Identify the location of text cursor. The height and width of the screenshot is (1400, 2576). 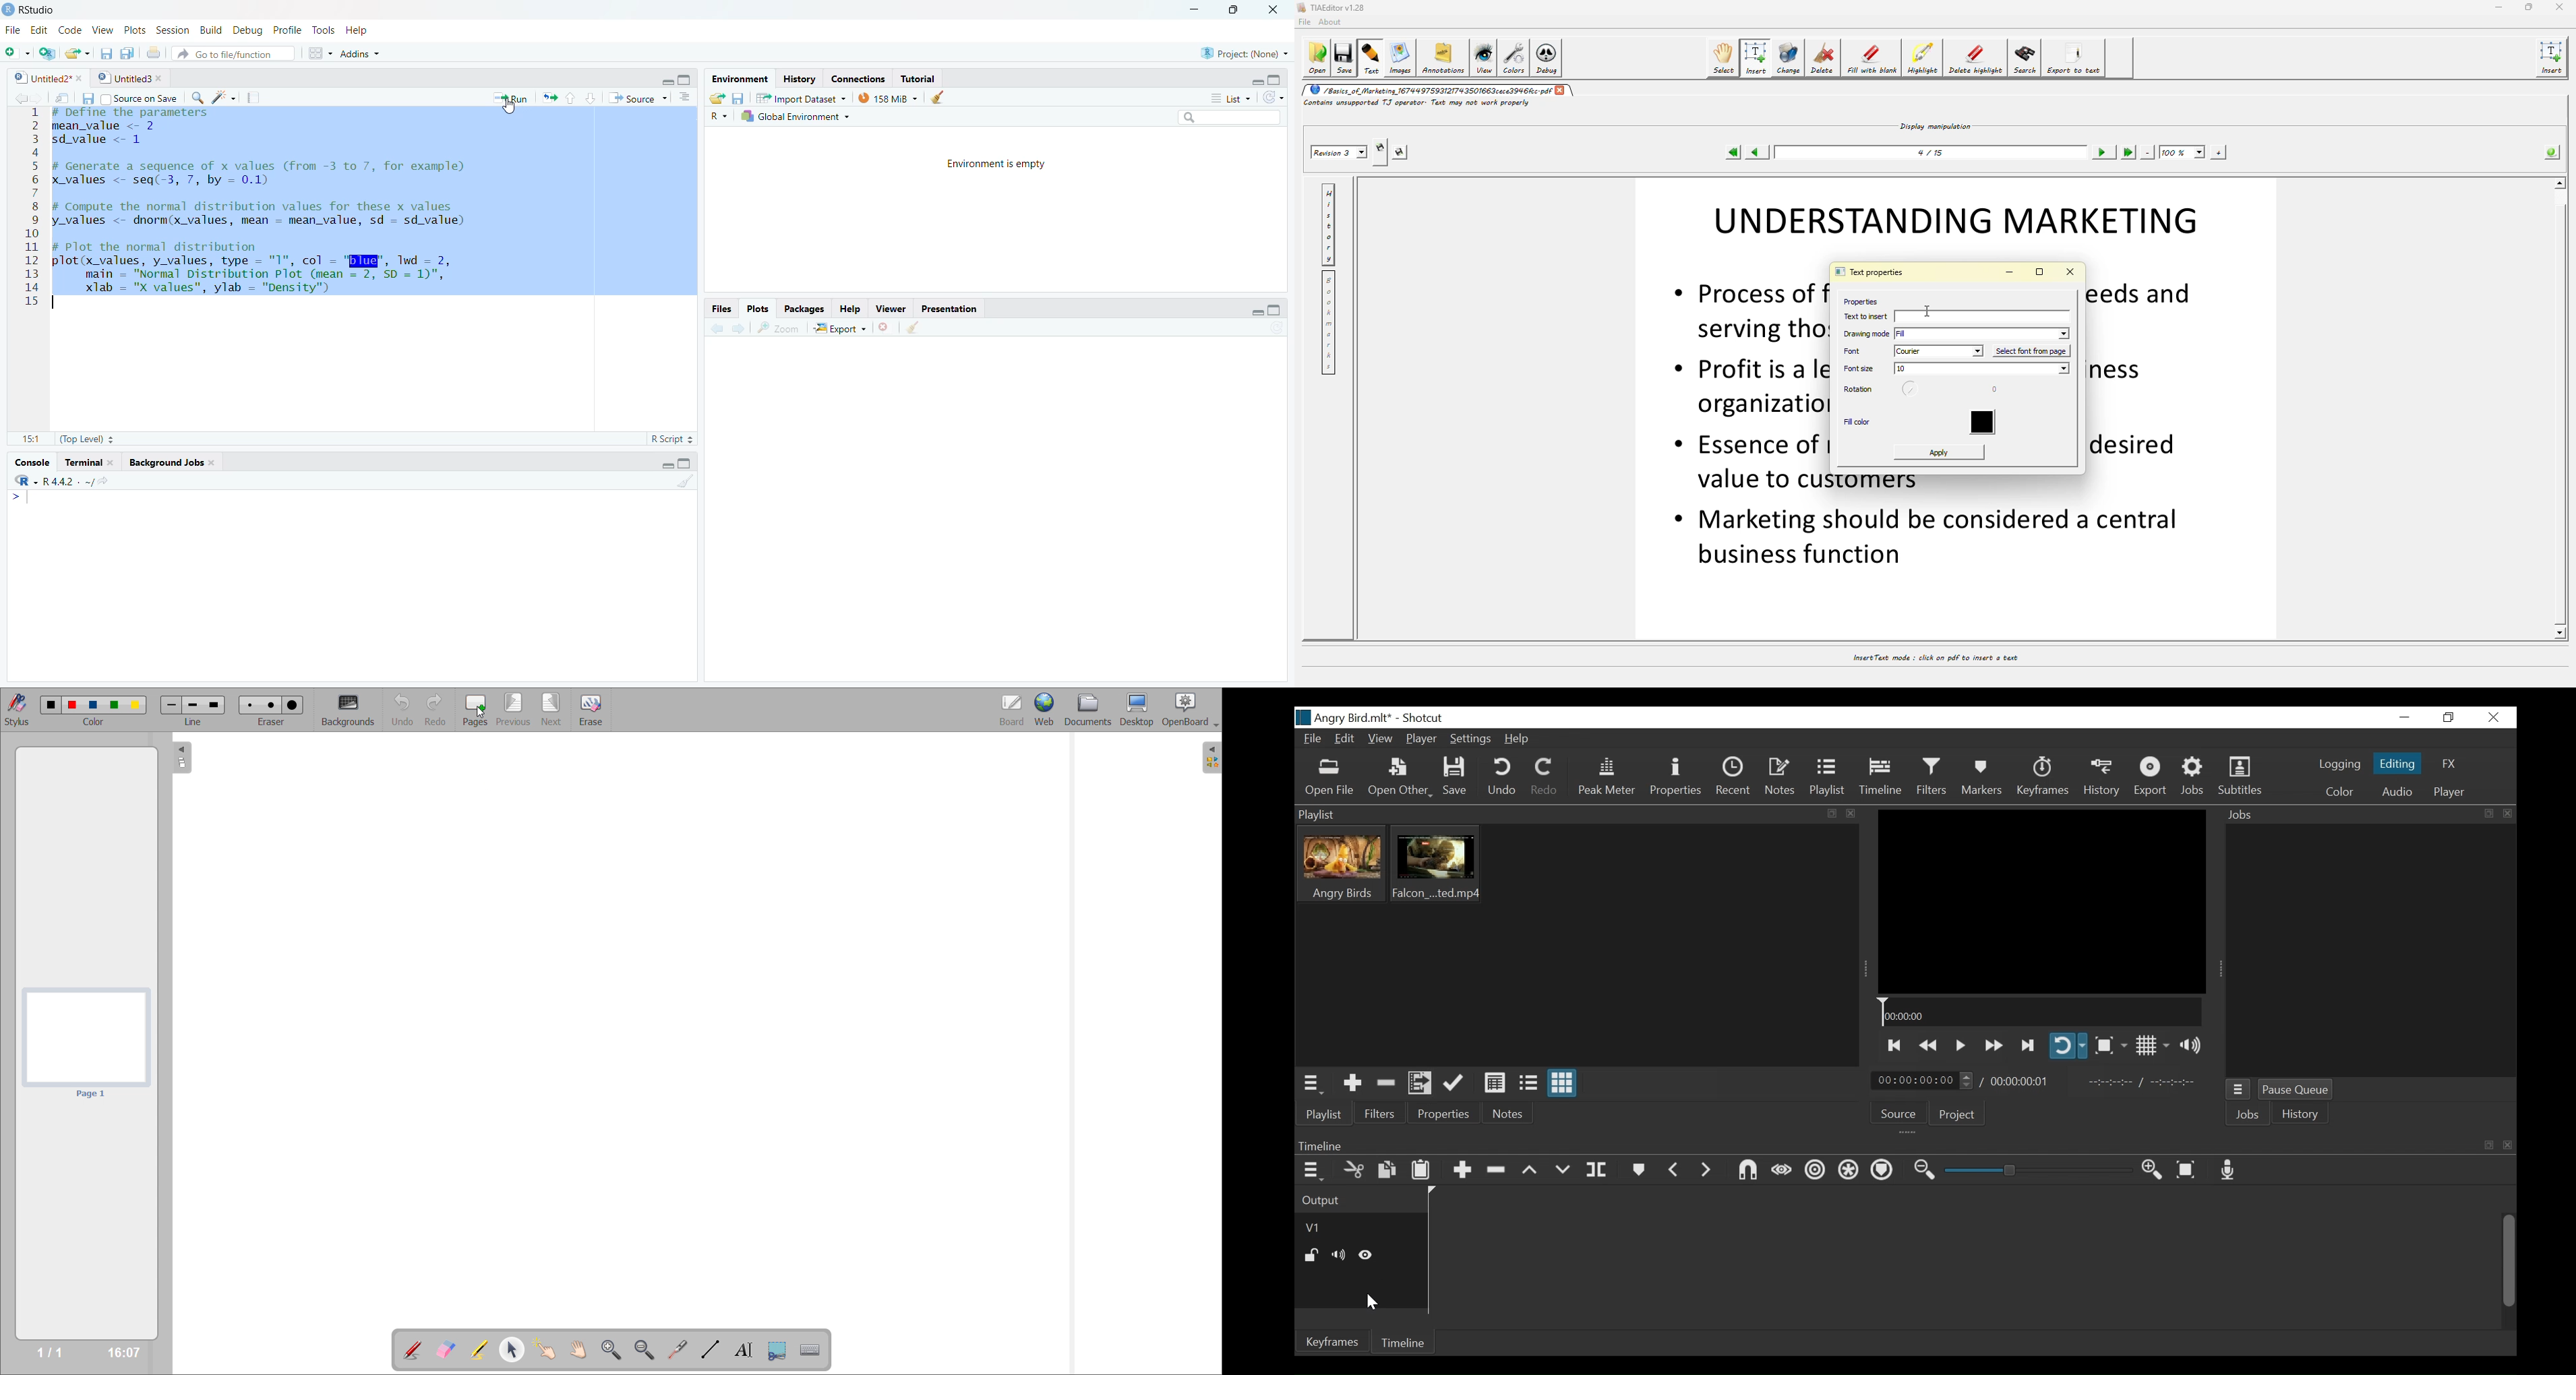
(510, 109).